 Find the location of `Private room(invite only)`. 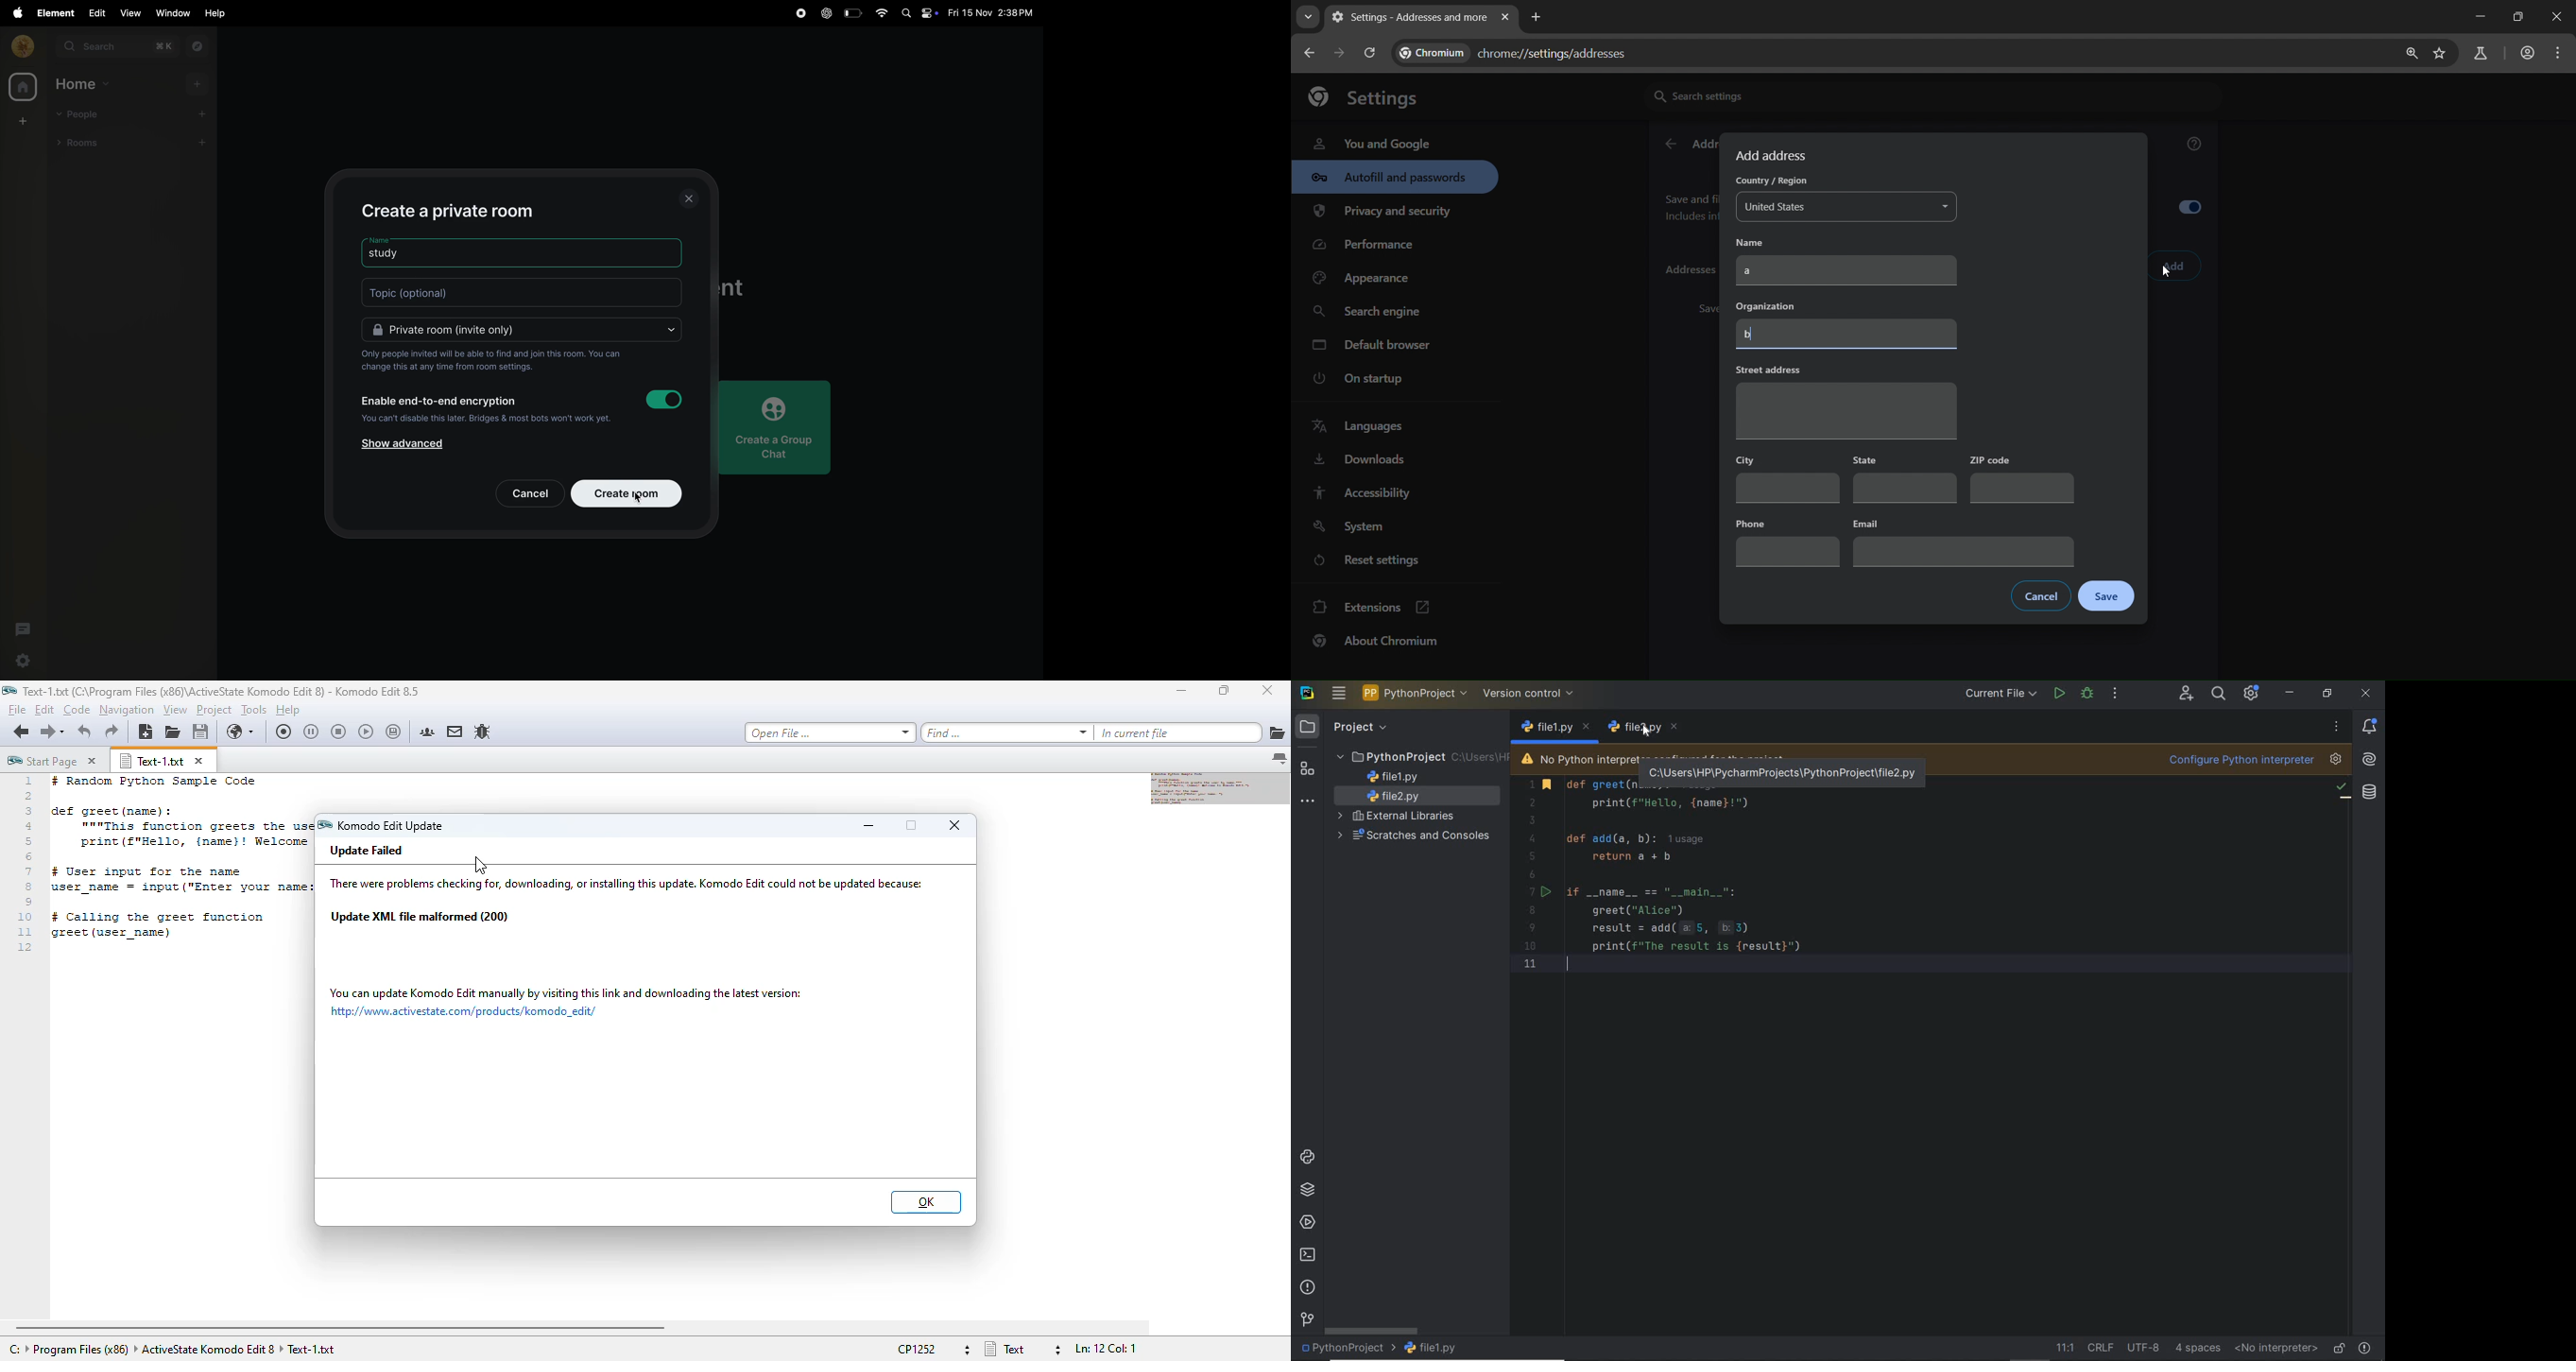

Private room(invite only) is located at coordinates (526, 330).